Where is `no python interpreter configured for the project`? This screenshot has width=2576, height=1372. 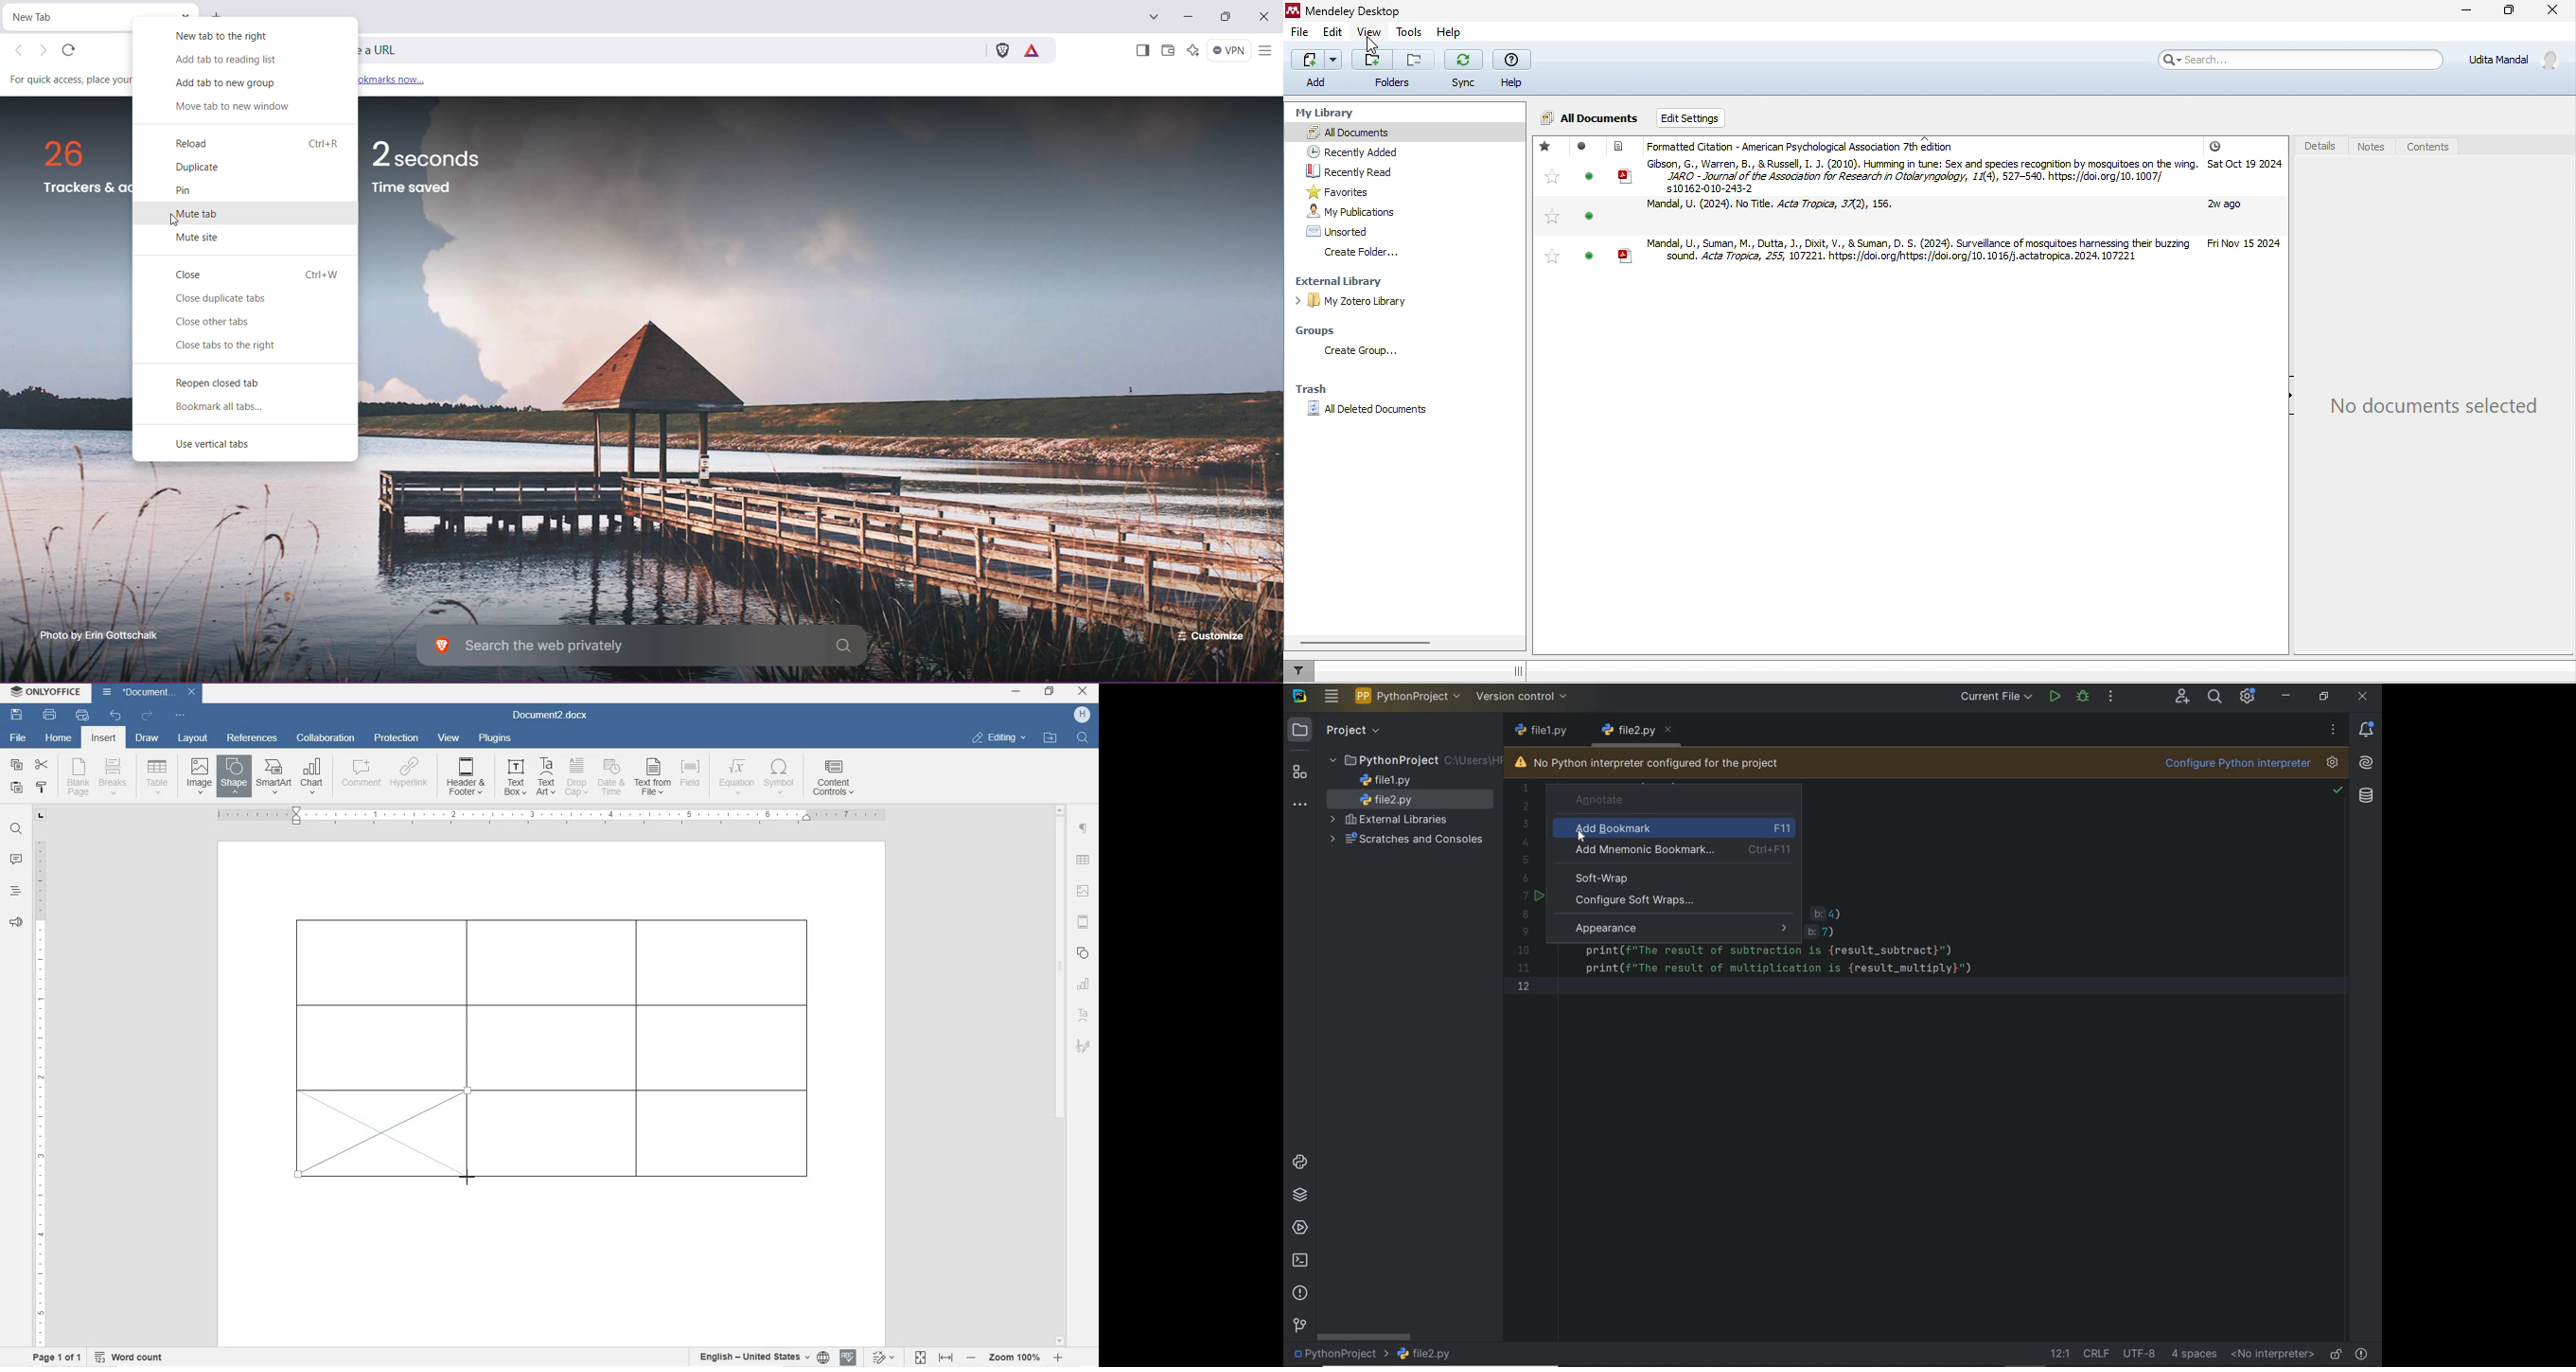
no python interpreter configured for the project is located at coordinates (1648, 763).